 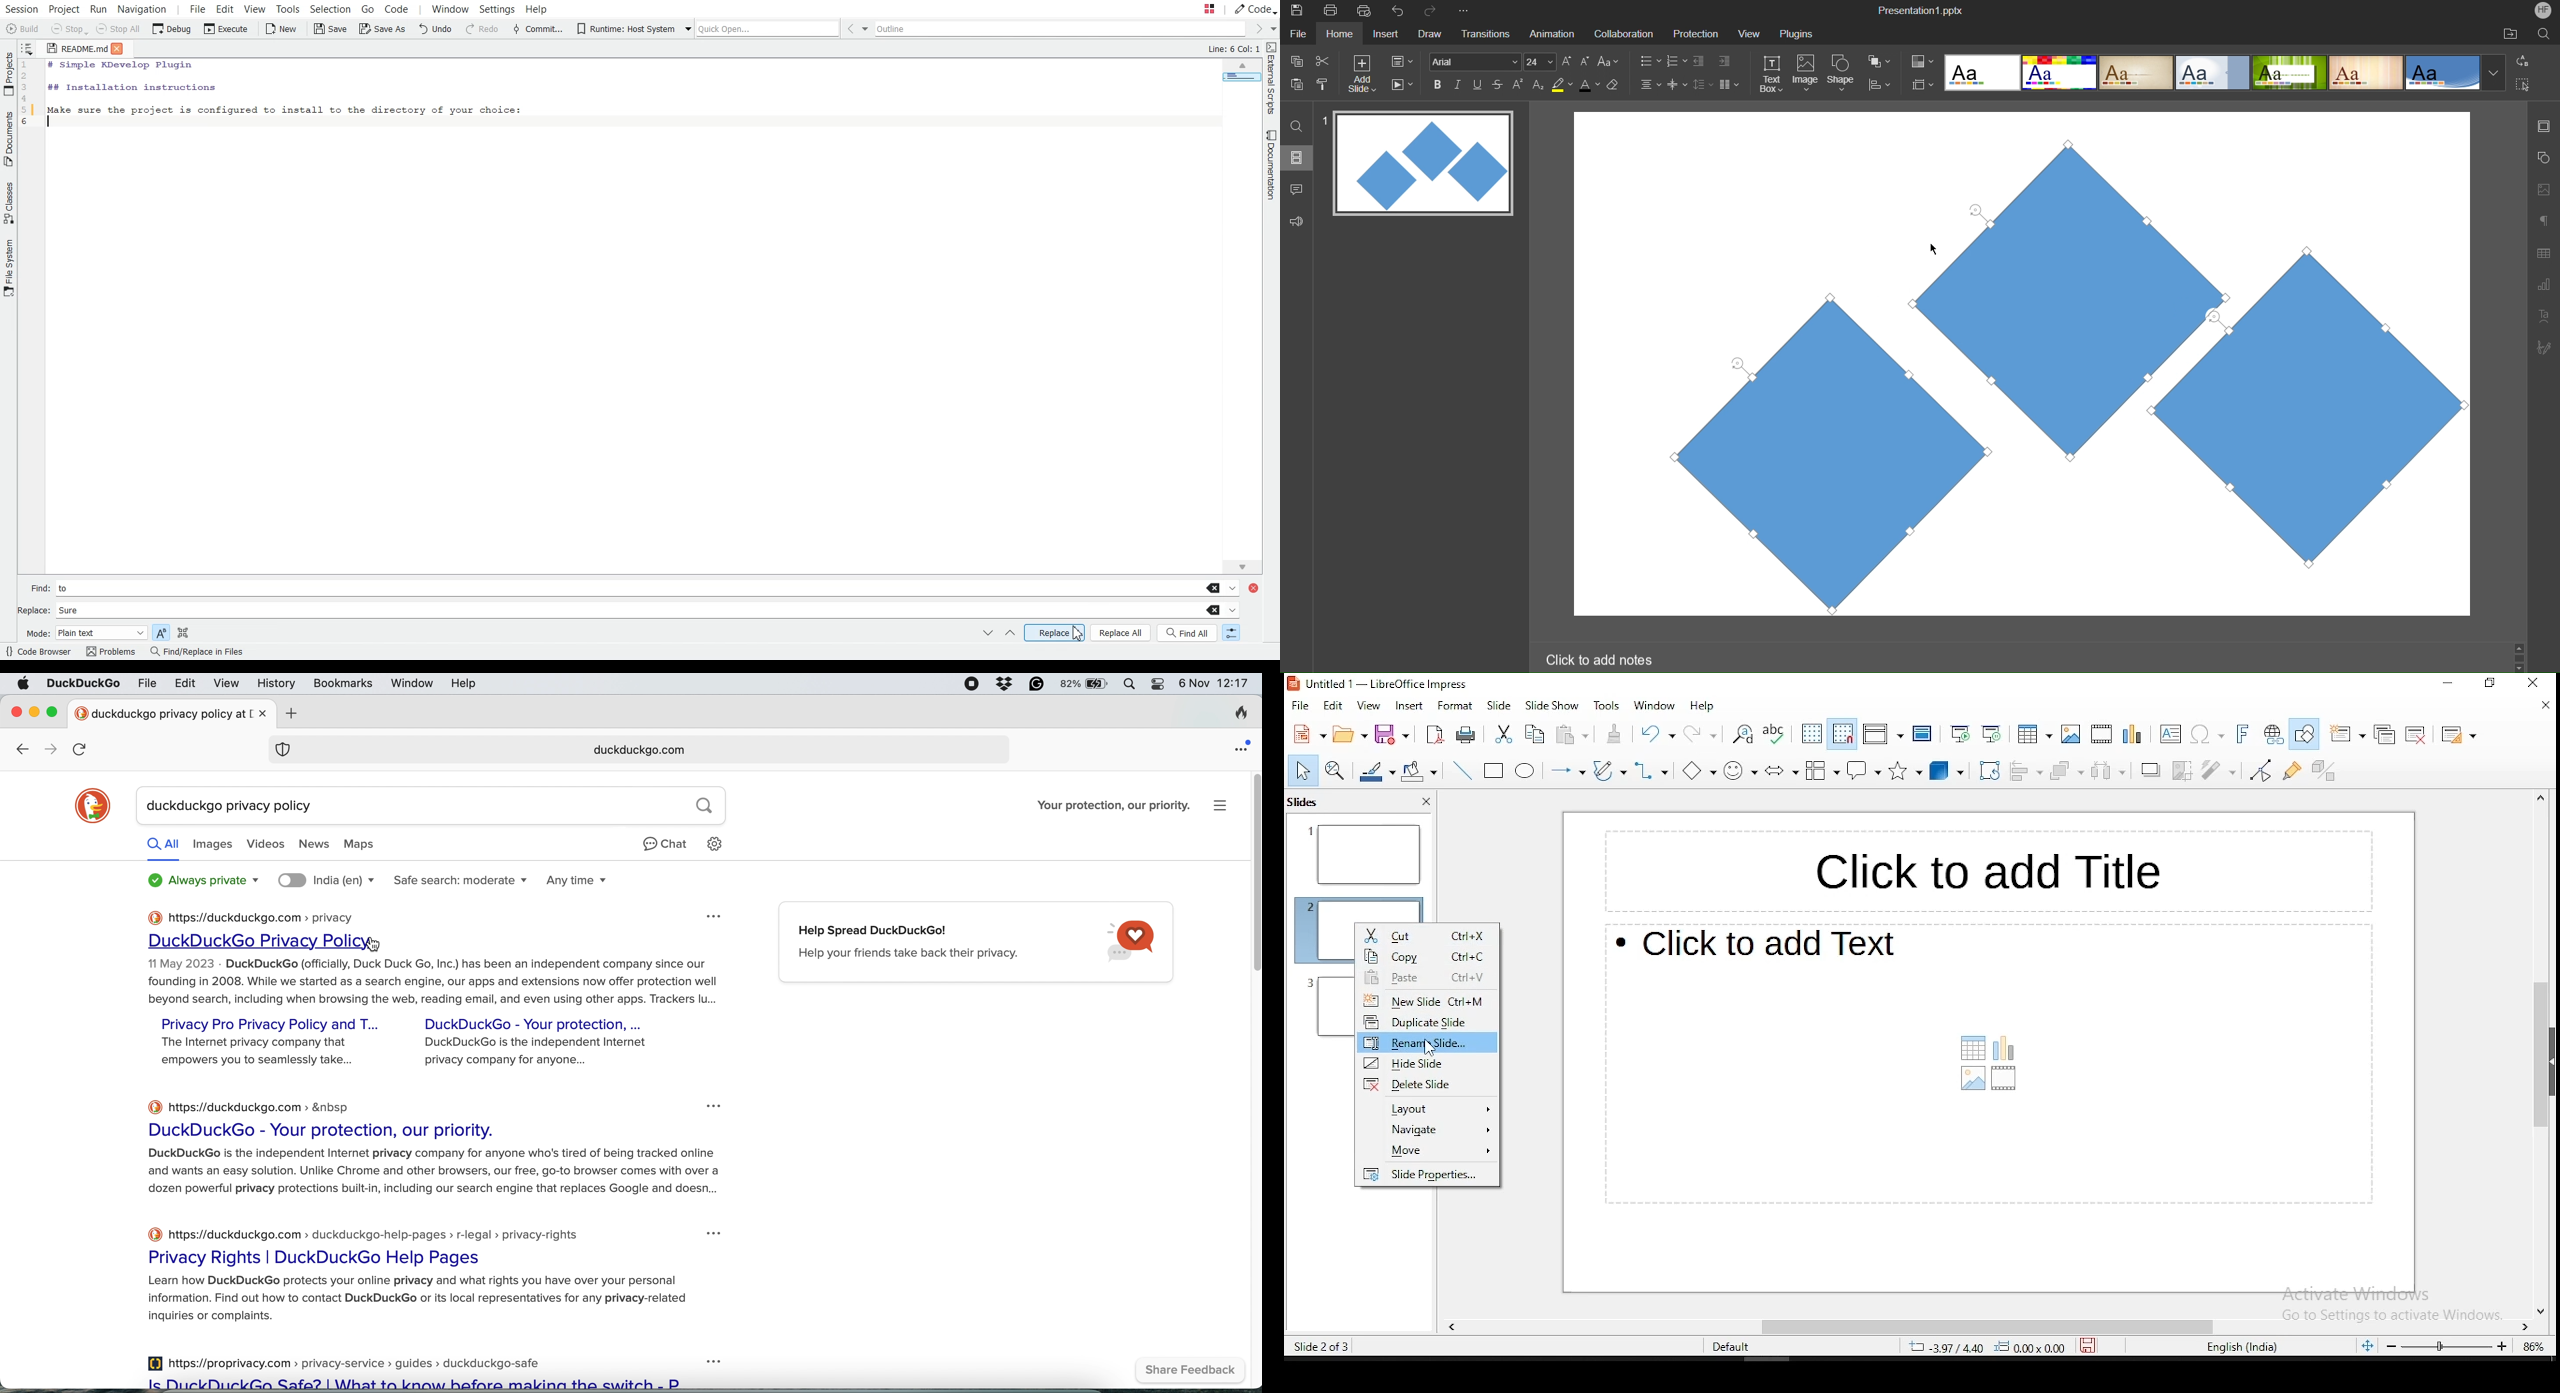 What do you see at coordinates (2364, 1346) in the screenshot?
I see `fit slide to current window` at bounding box center [2364, 1346].